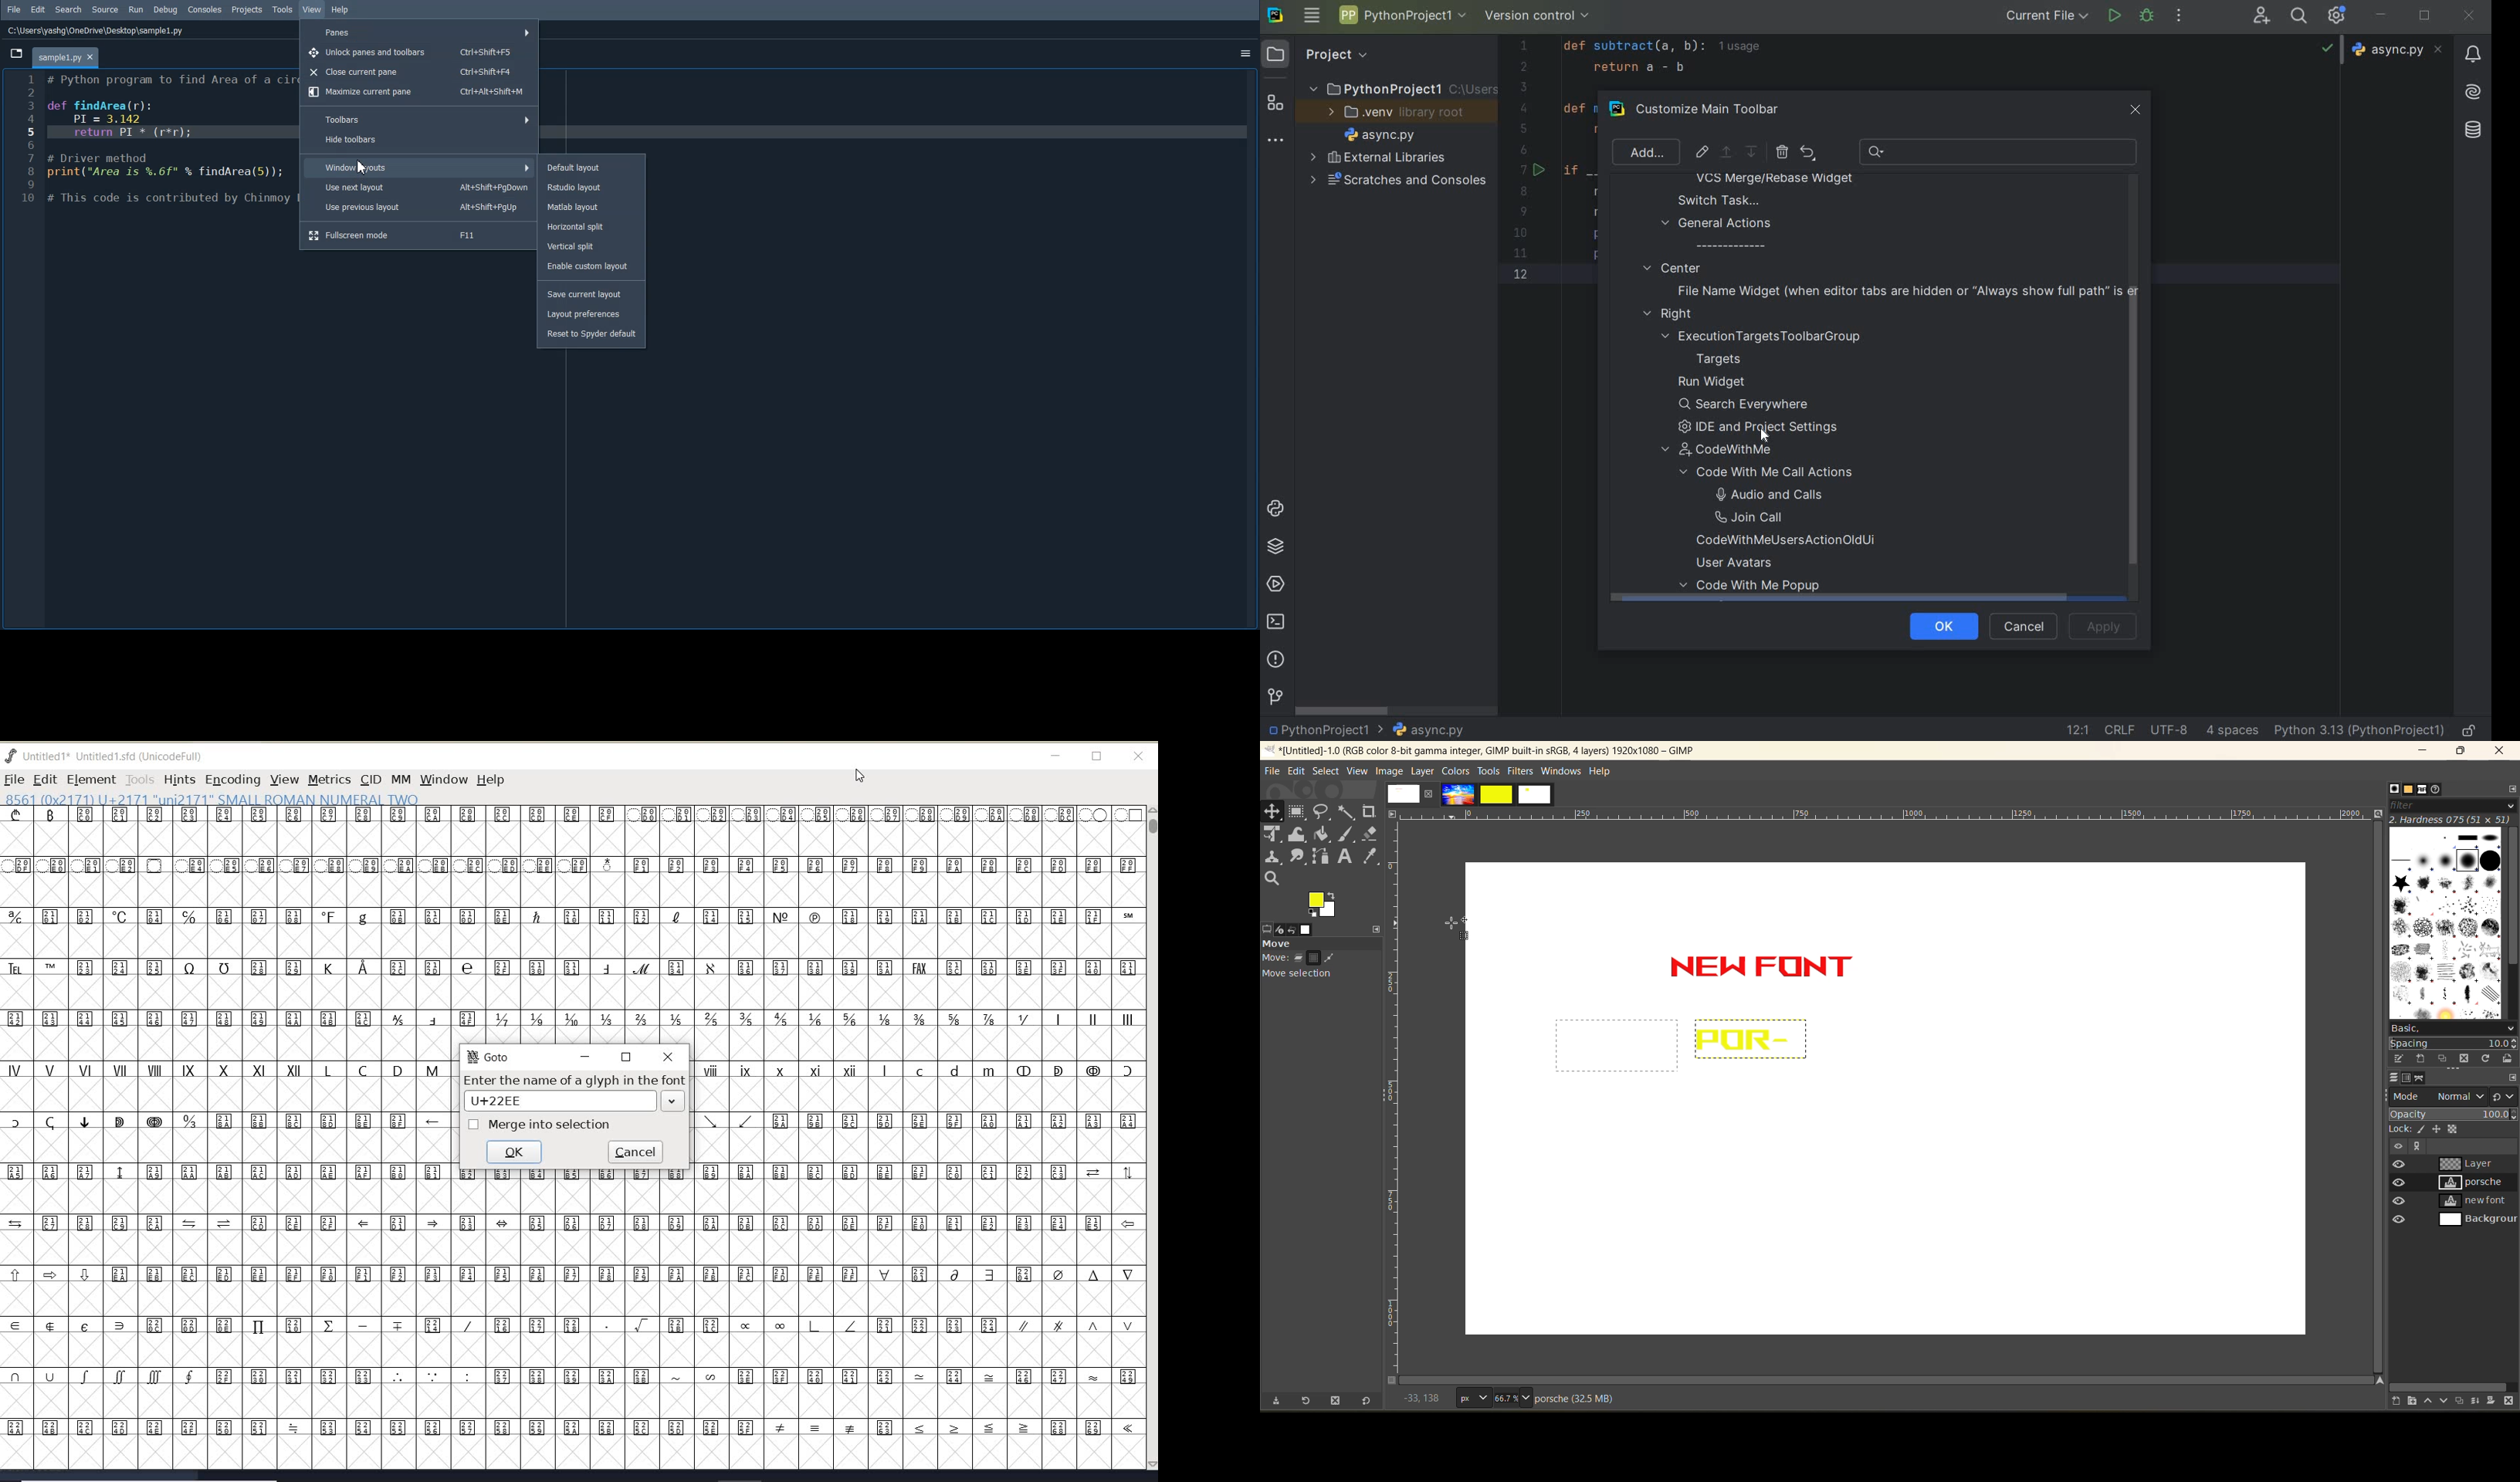 This screenshot has height=1484, width=2520. I want to click on files, so click(12, 53).